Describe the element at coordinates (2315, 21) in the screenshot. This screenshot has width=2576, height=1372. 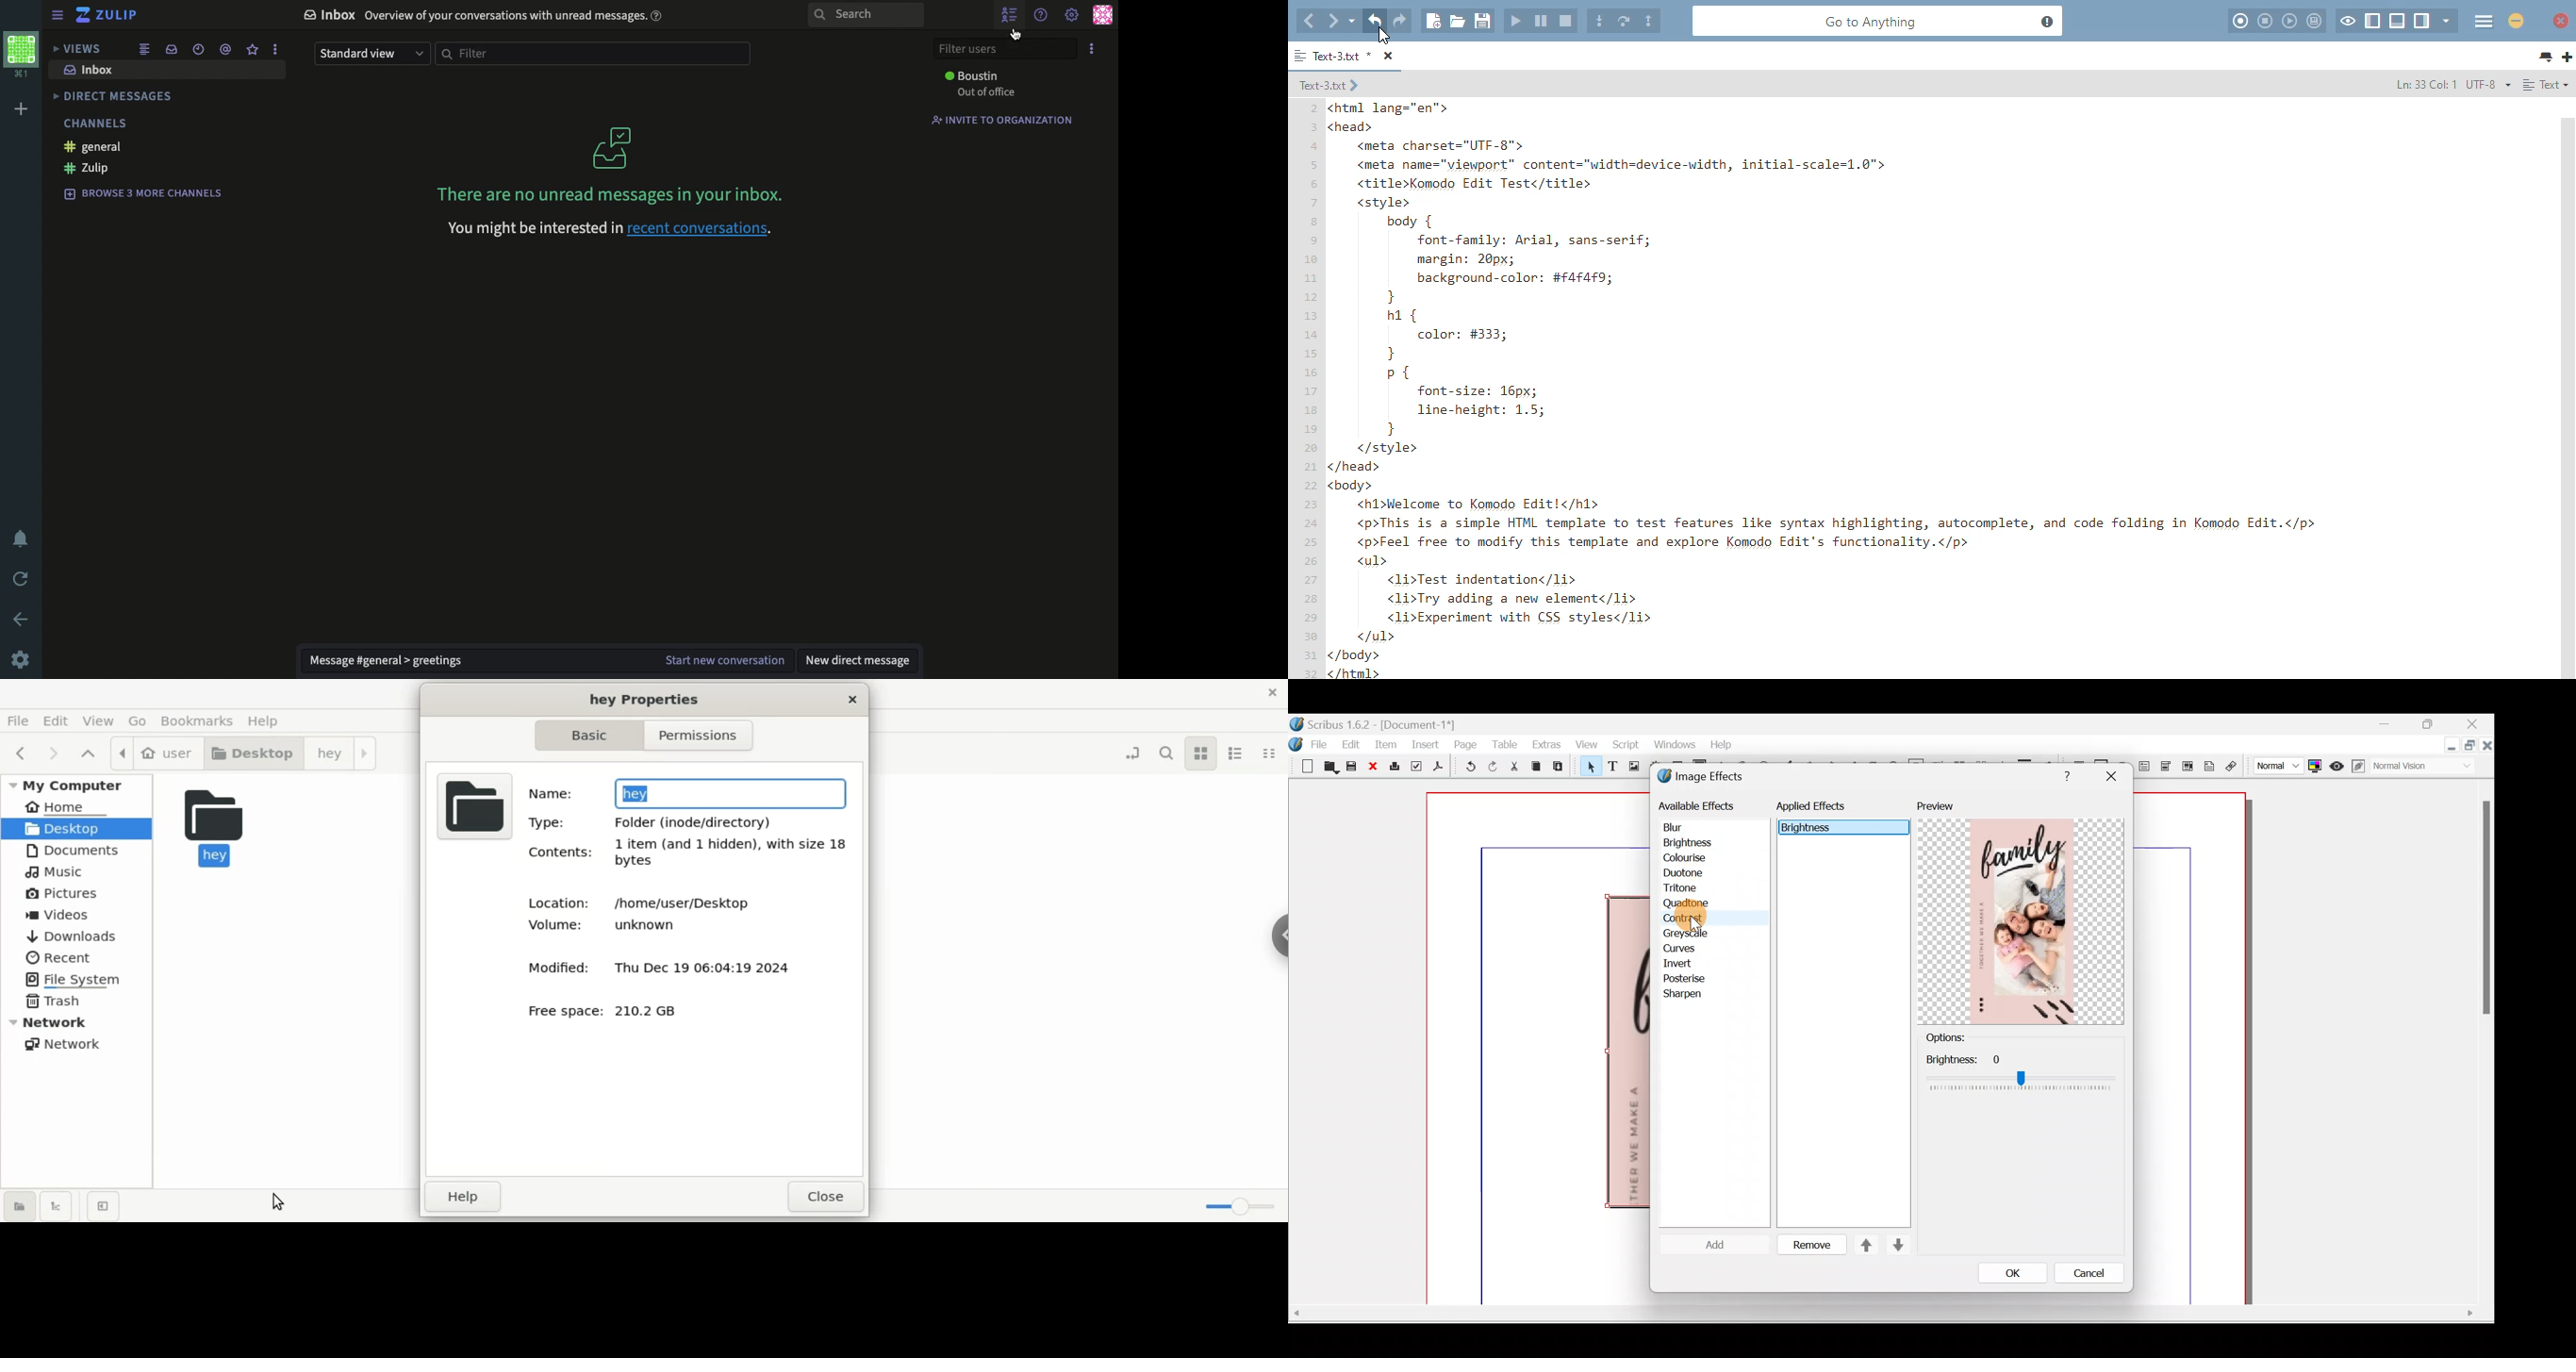
I see `save macro to toolbox as userscript` at that location.